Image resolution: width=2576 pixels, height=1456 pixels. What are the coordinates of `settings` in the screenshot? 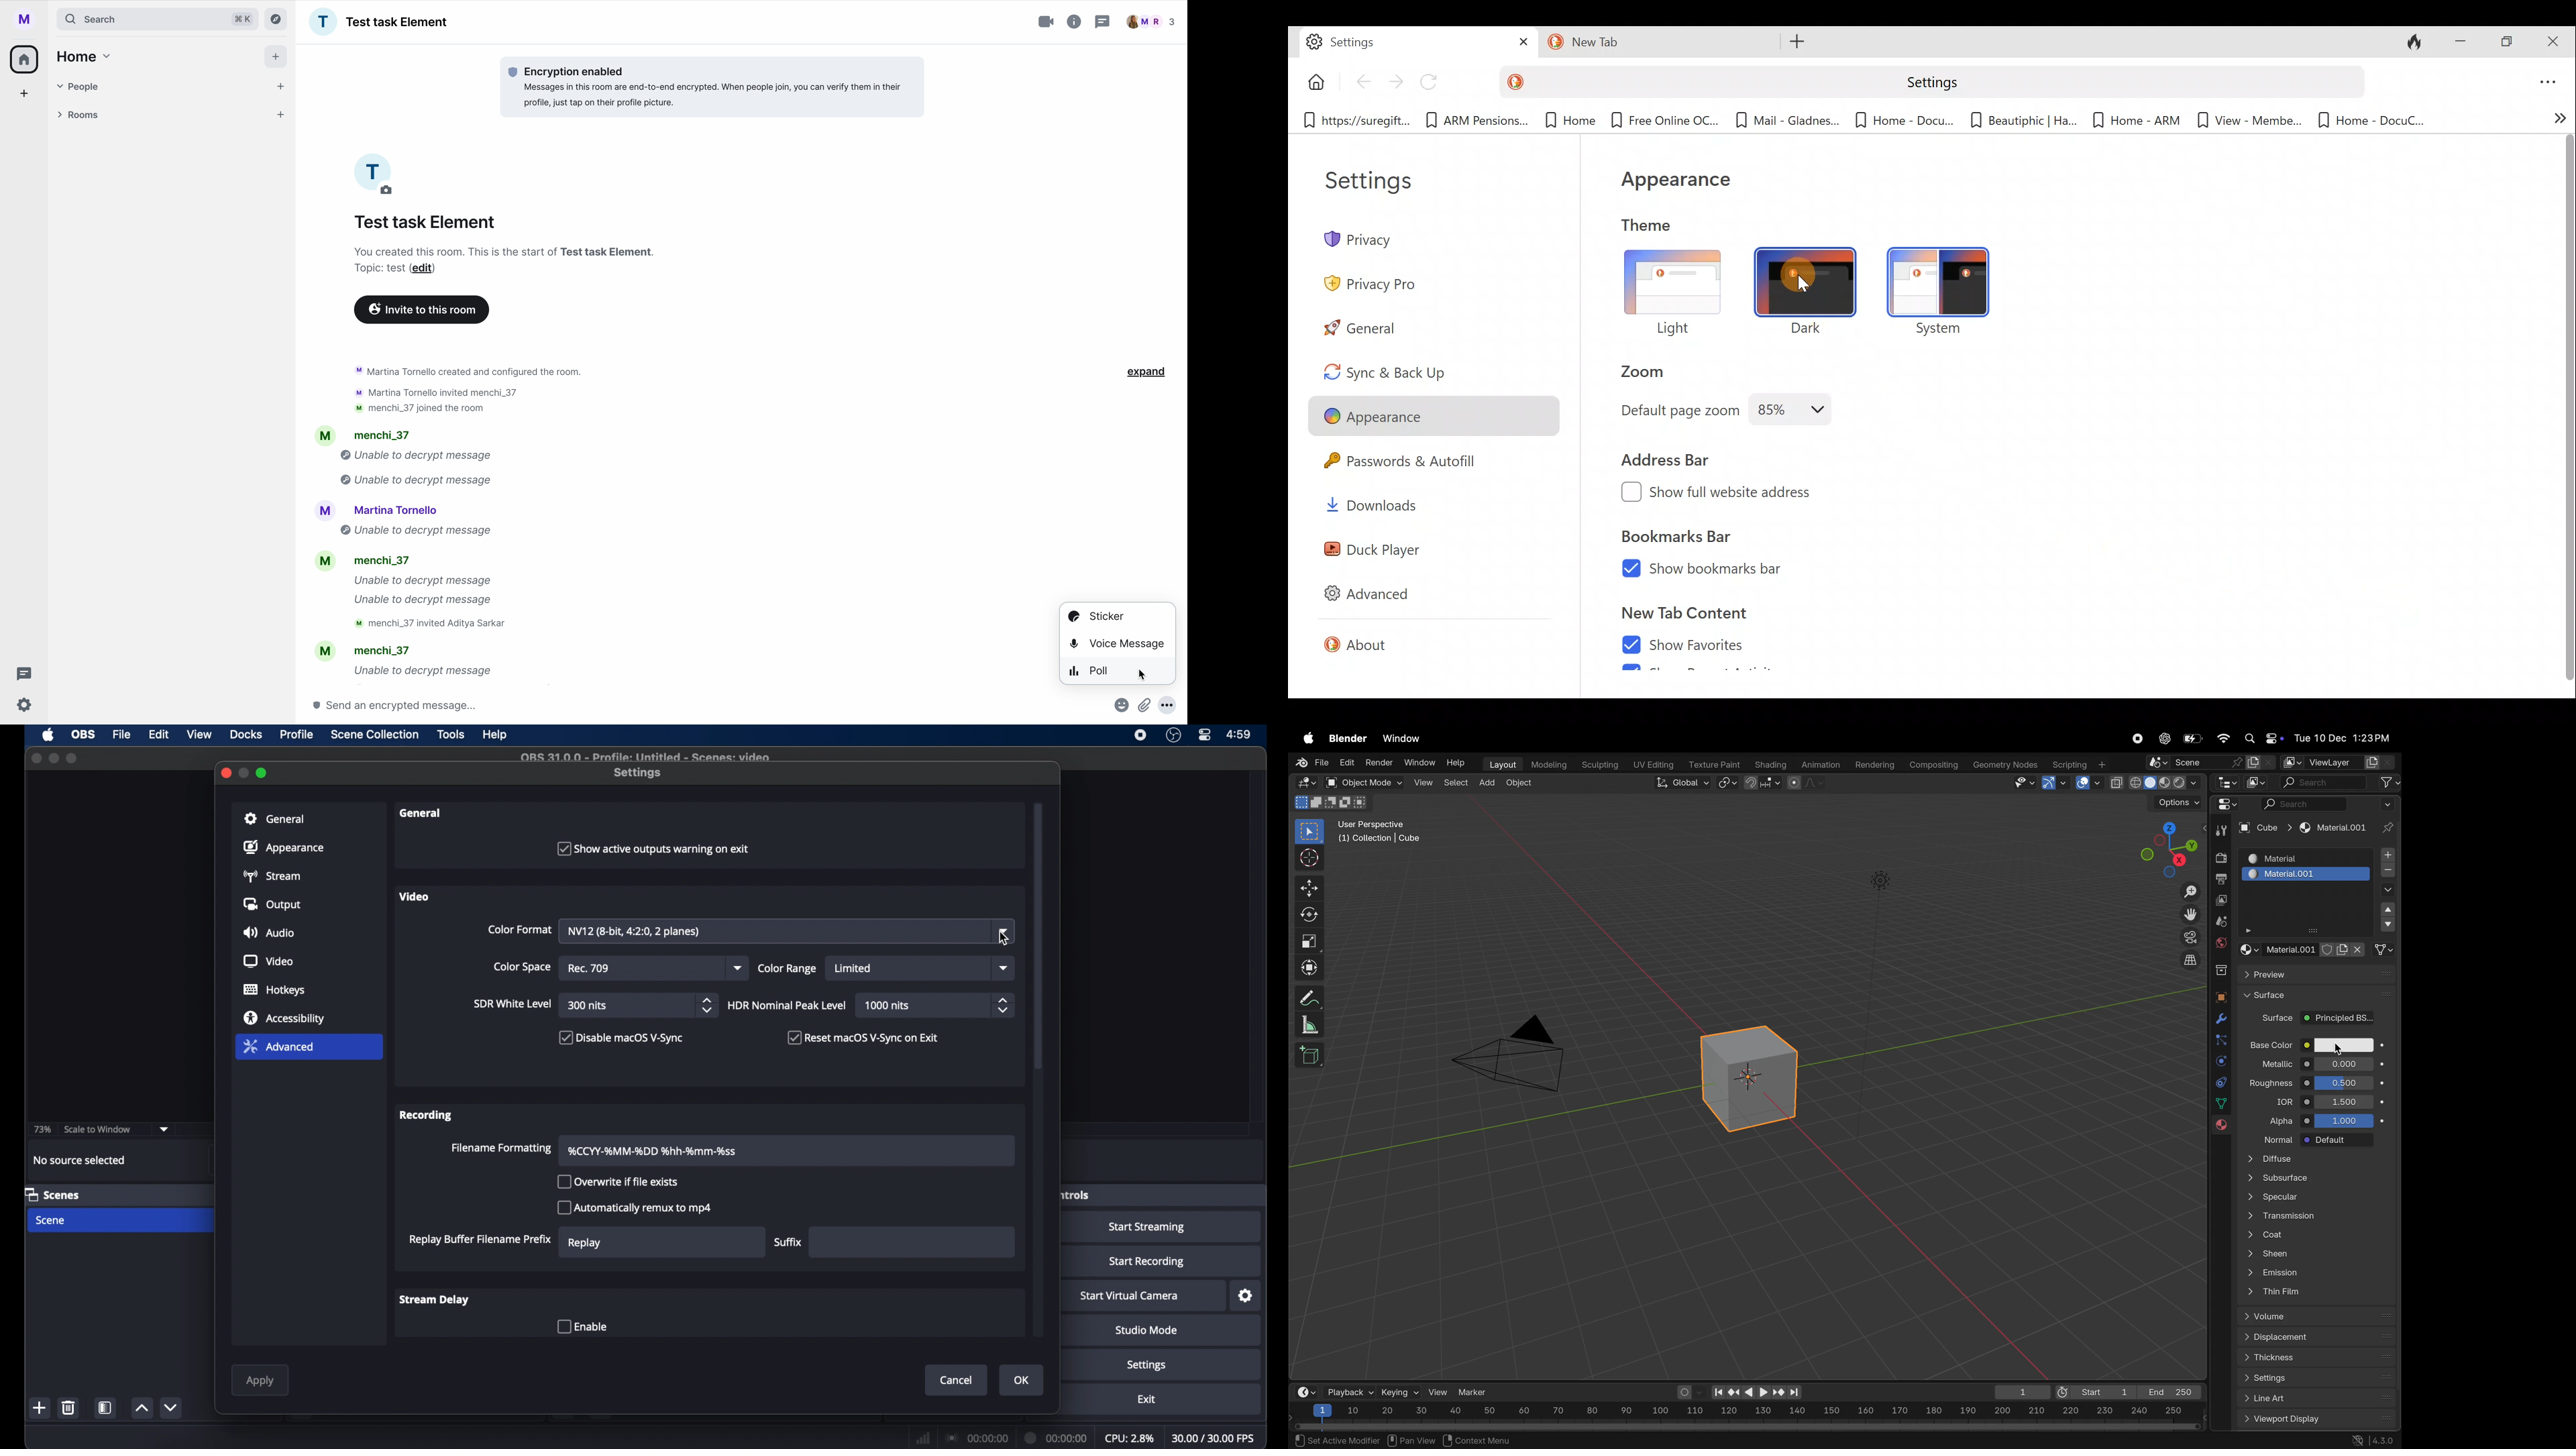 It's located at (25, 706).